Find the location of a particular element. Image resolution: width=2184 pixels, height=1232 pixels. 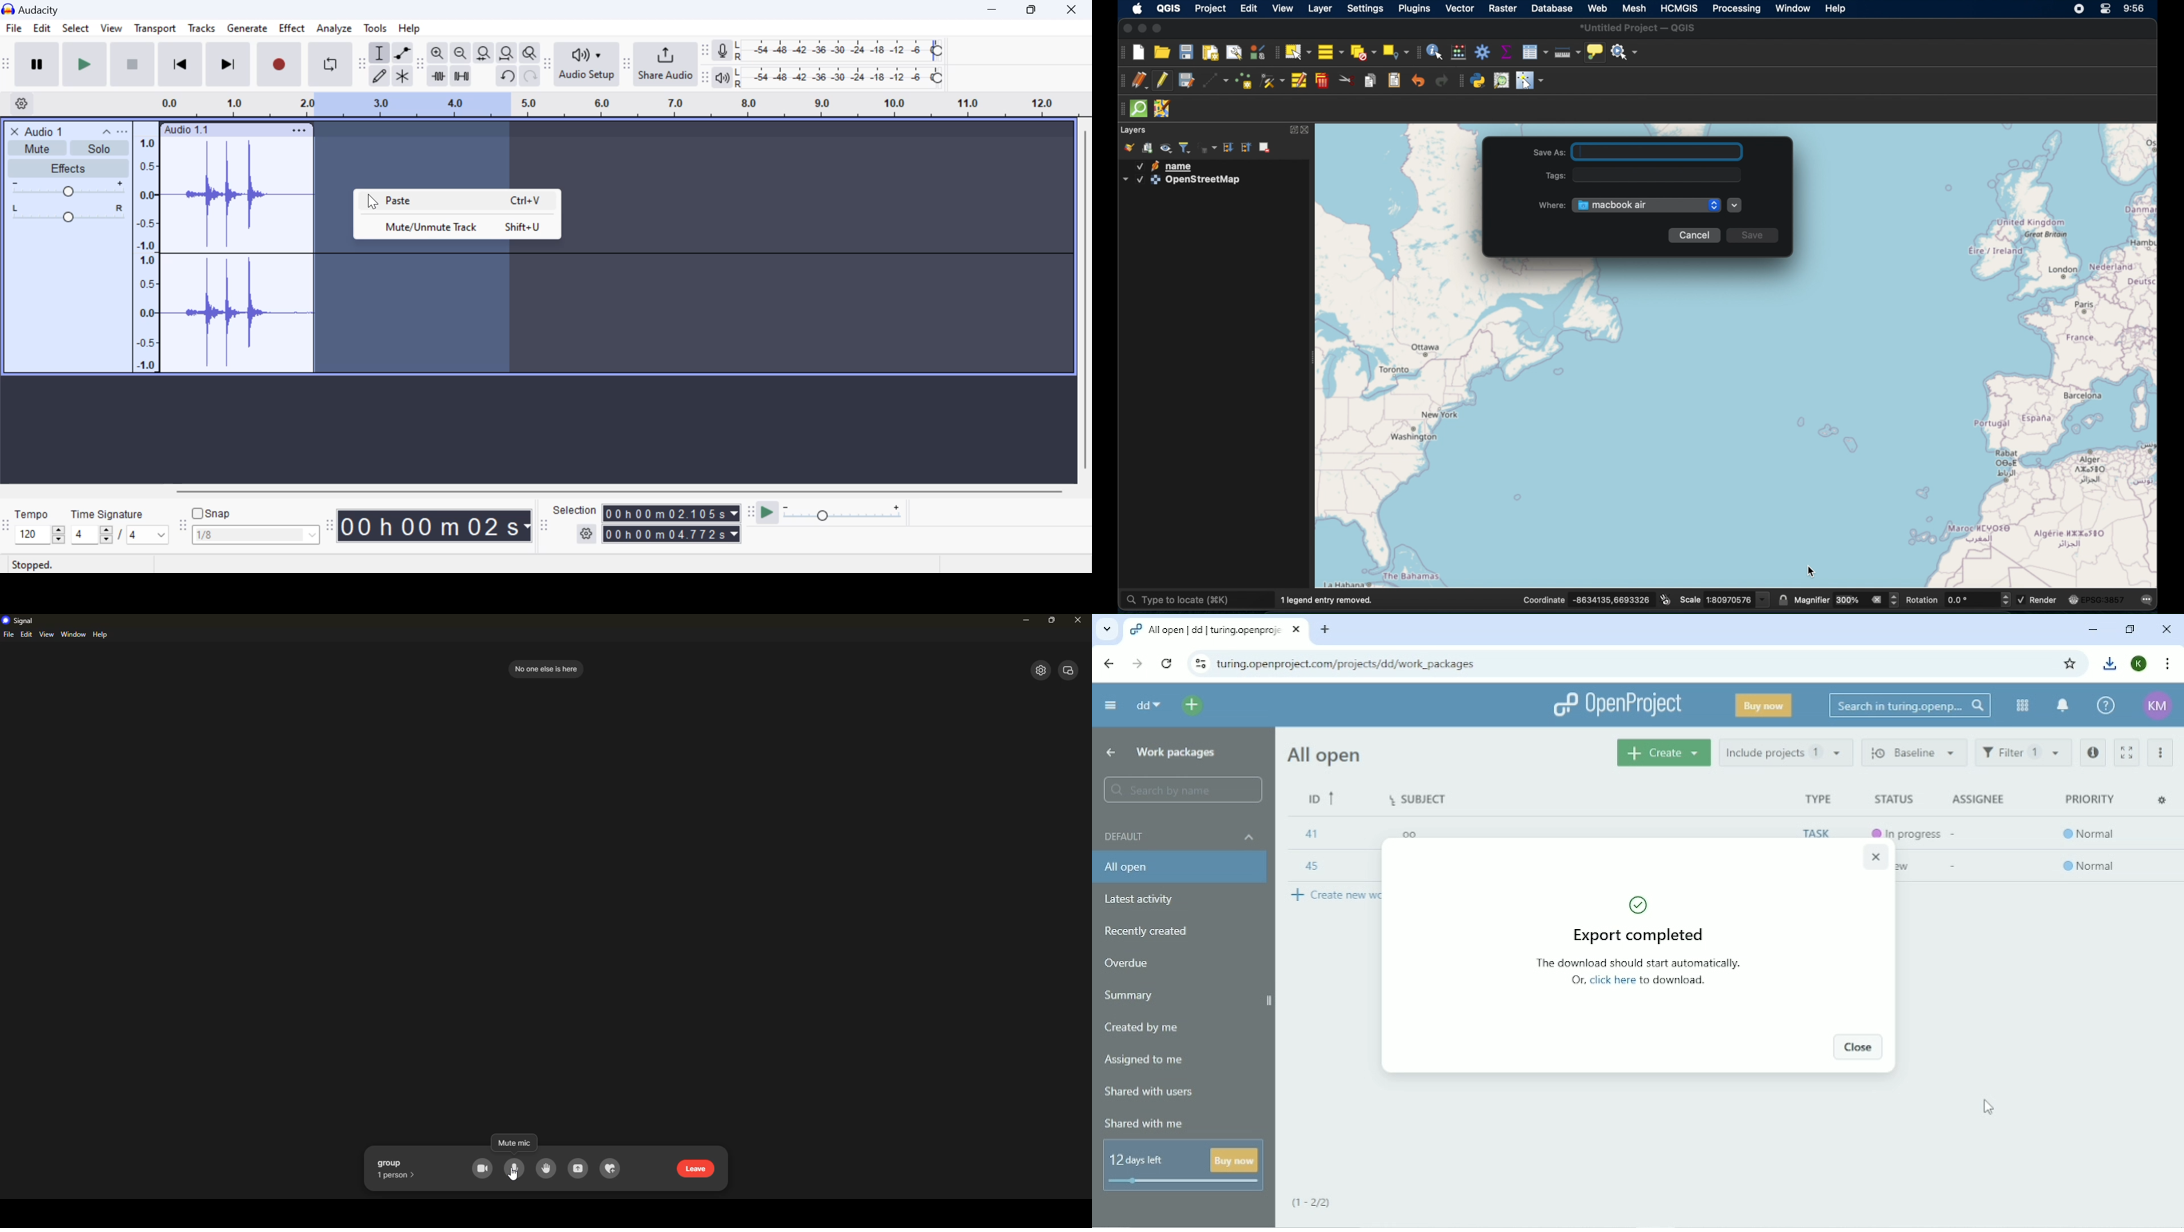

scale is located at coordinates (1726, 599).